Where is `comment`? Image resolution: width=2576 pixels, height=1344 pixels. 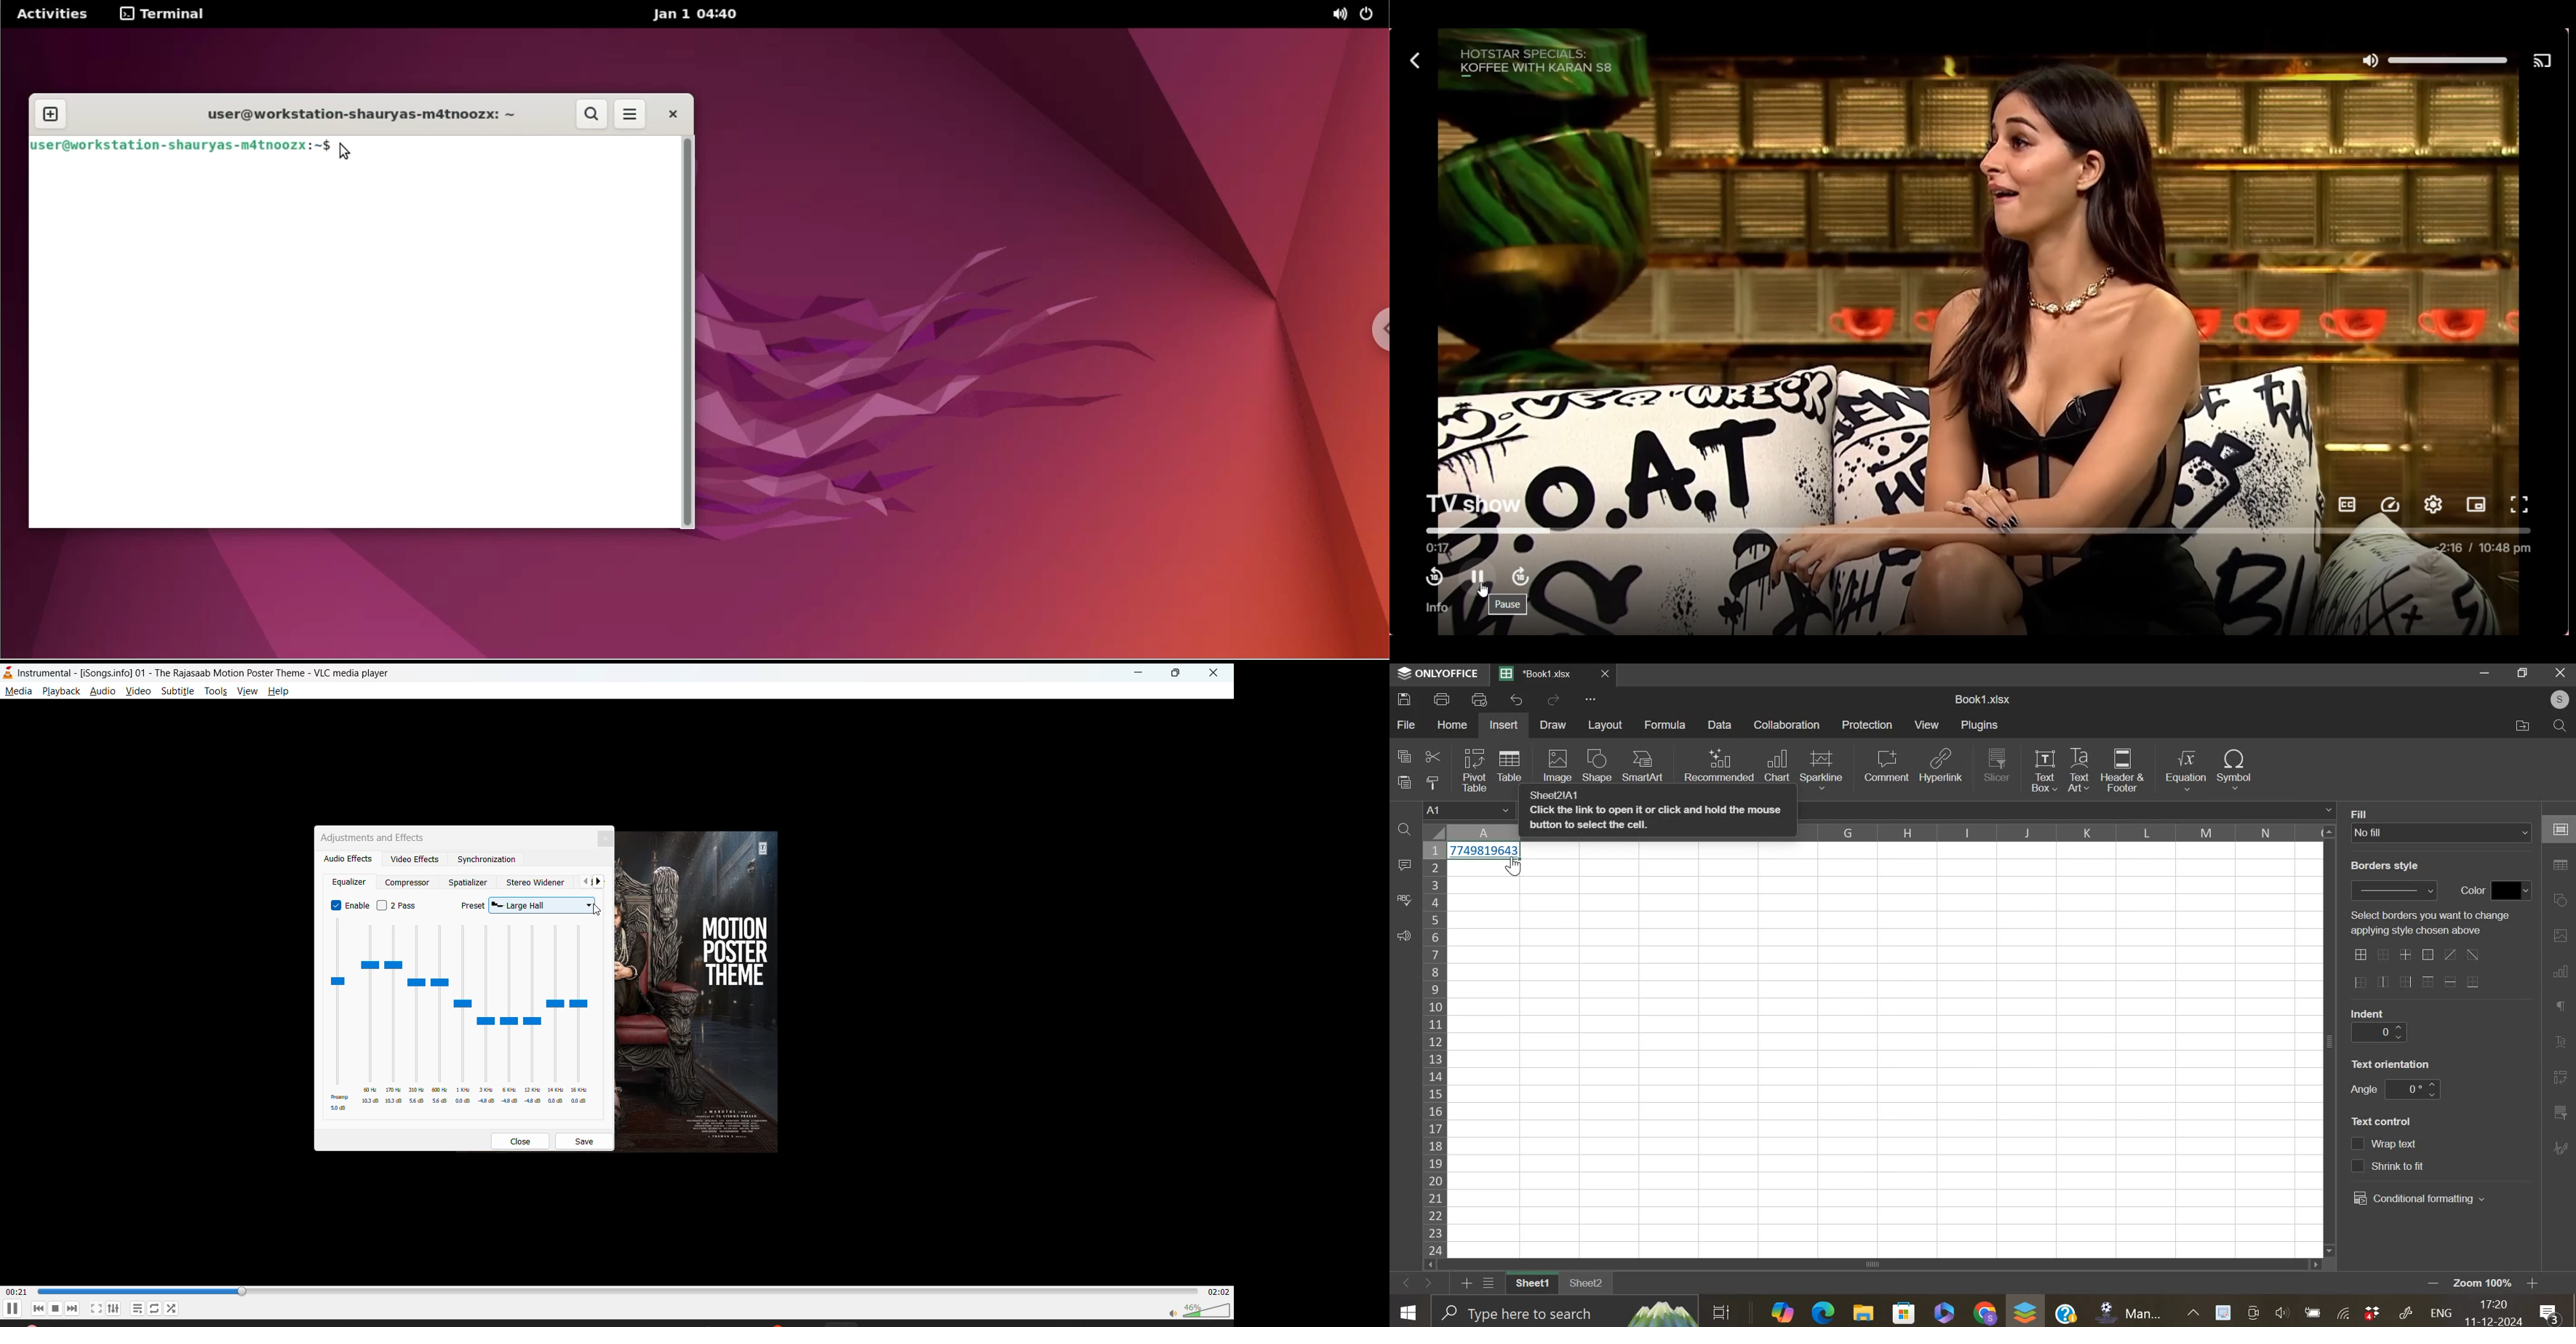 comment is located at coordinates (1886, 765).